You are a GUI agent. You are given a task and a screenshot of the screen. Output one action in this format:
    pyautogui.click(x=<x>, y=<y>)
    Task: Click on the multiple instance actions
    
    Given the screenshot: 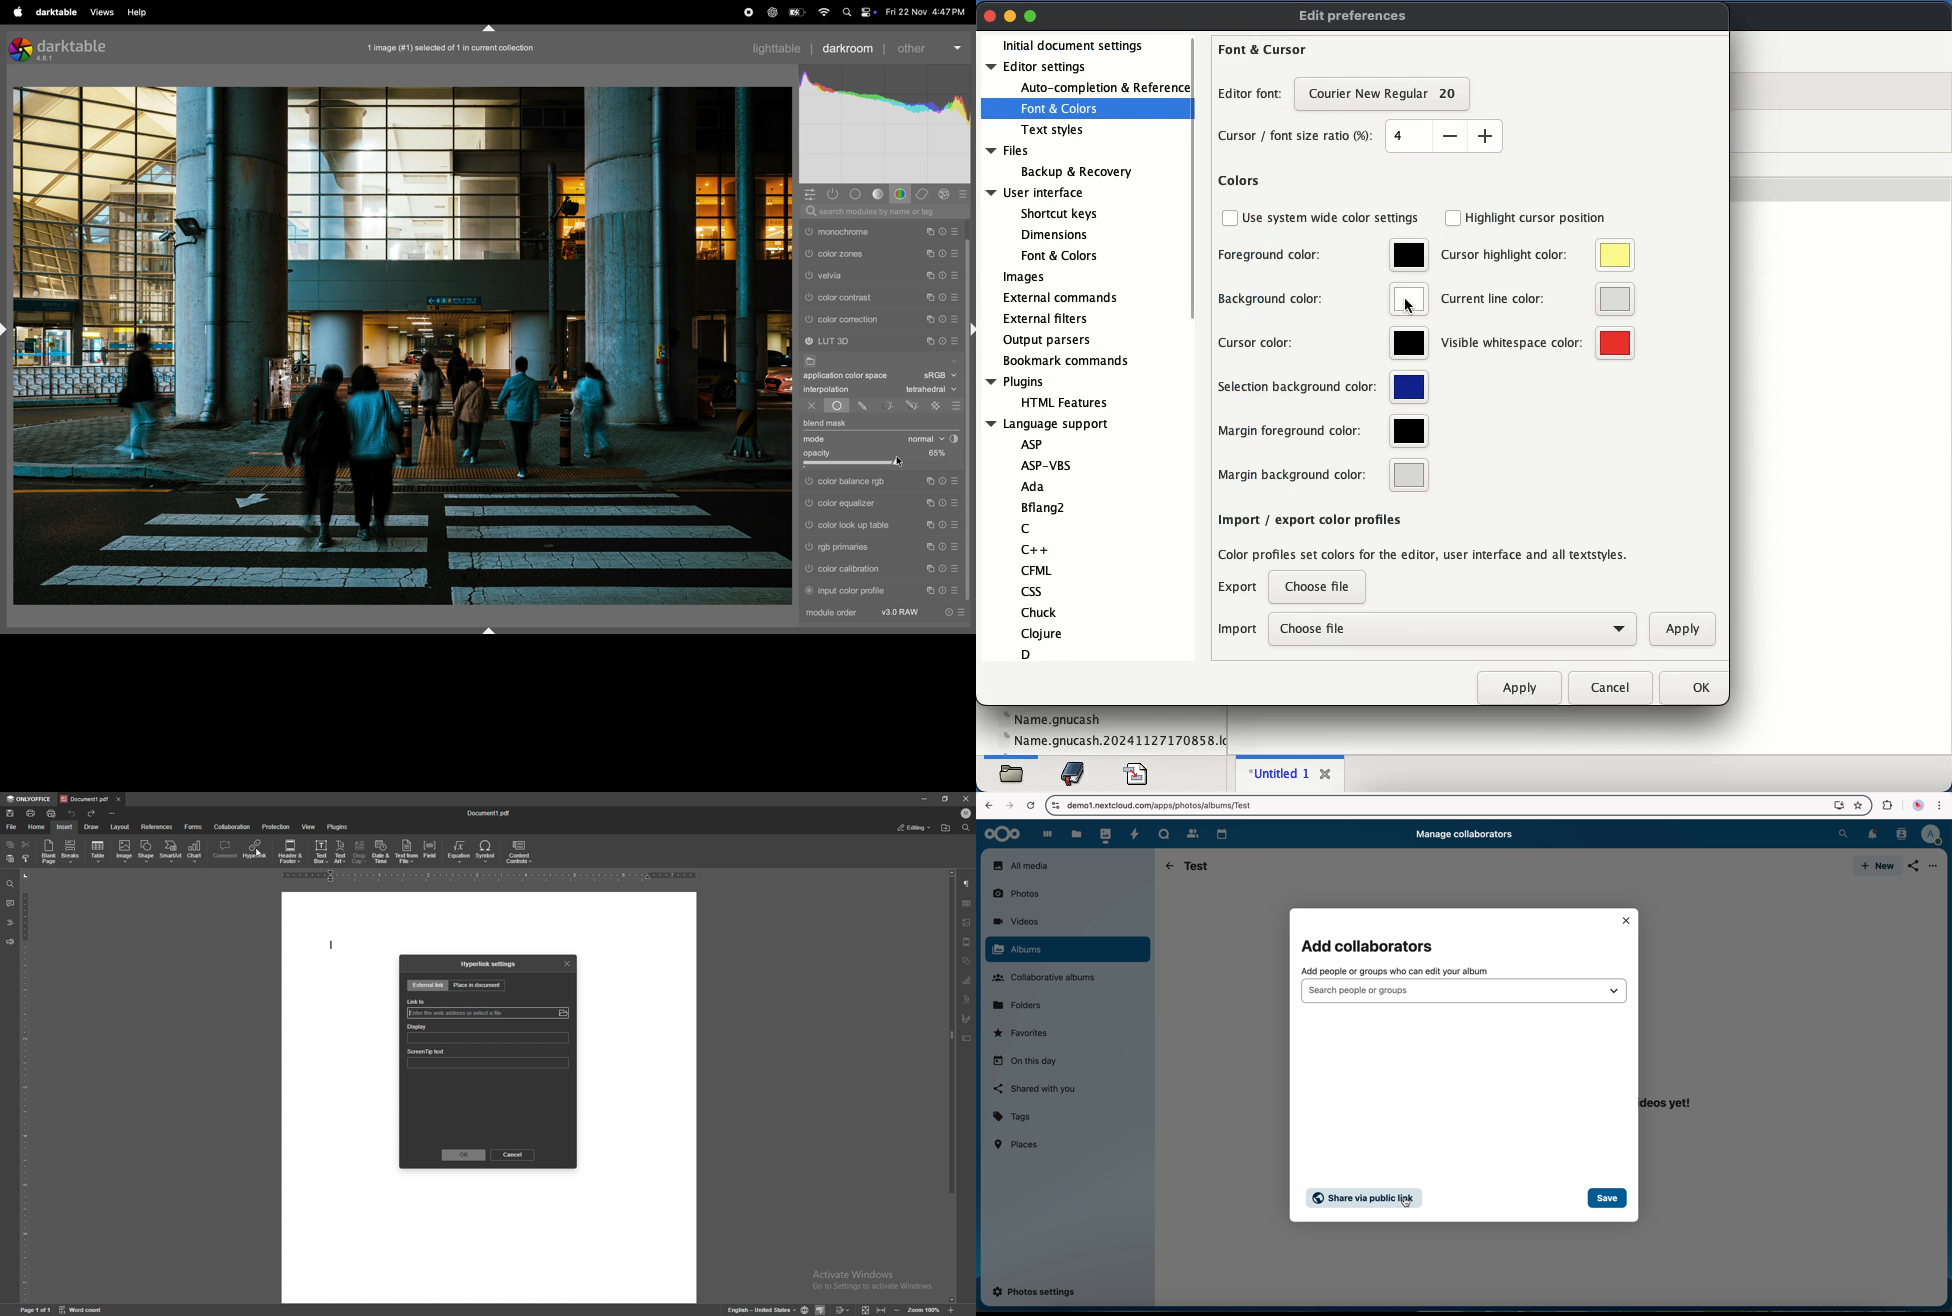 What is the action you would take?
    pyautogui.click(x=930, y=570)
    